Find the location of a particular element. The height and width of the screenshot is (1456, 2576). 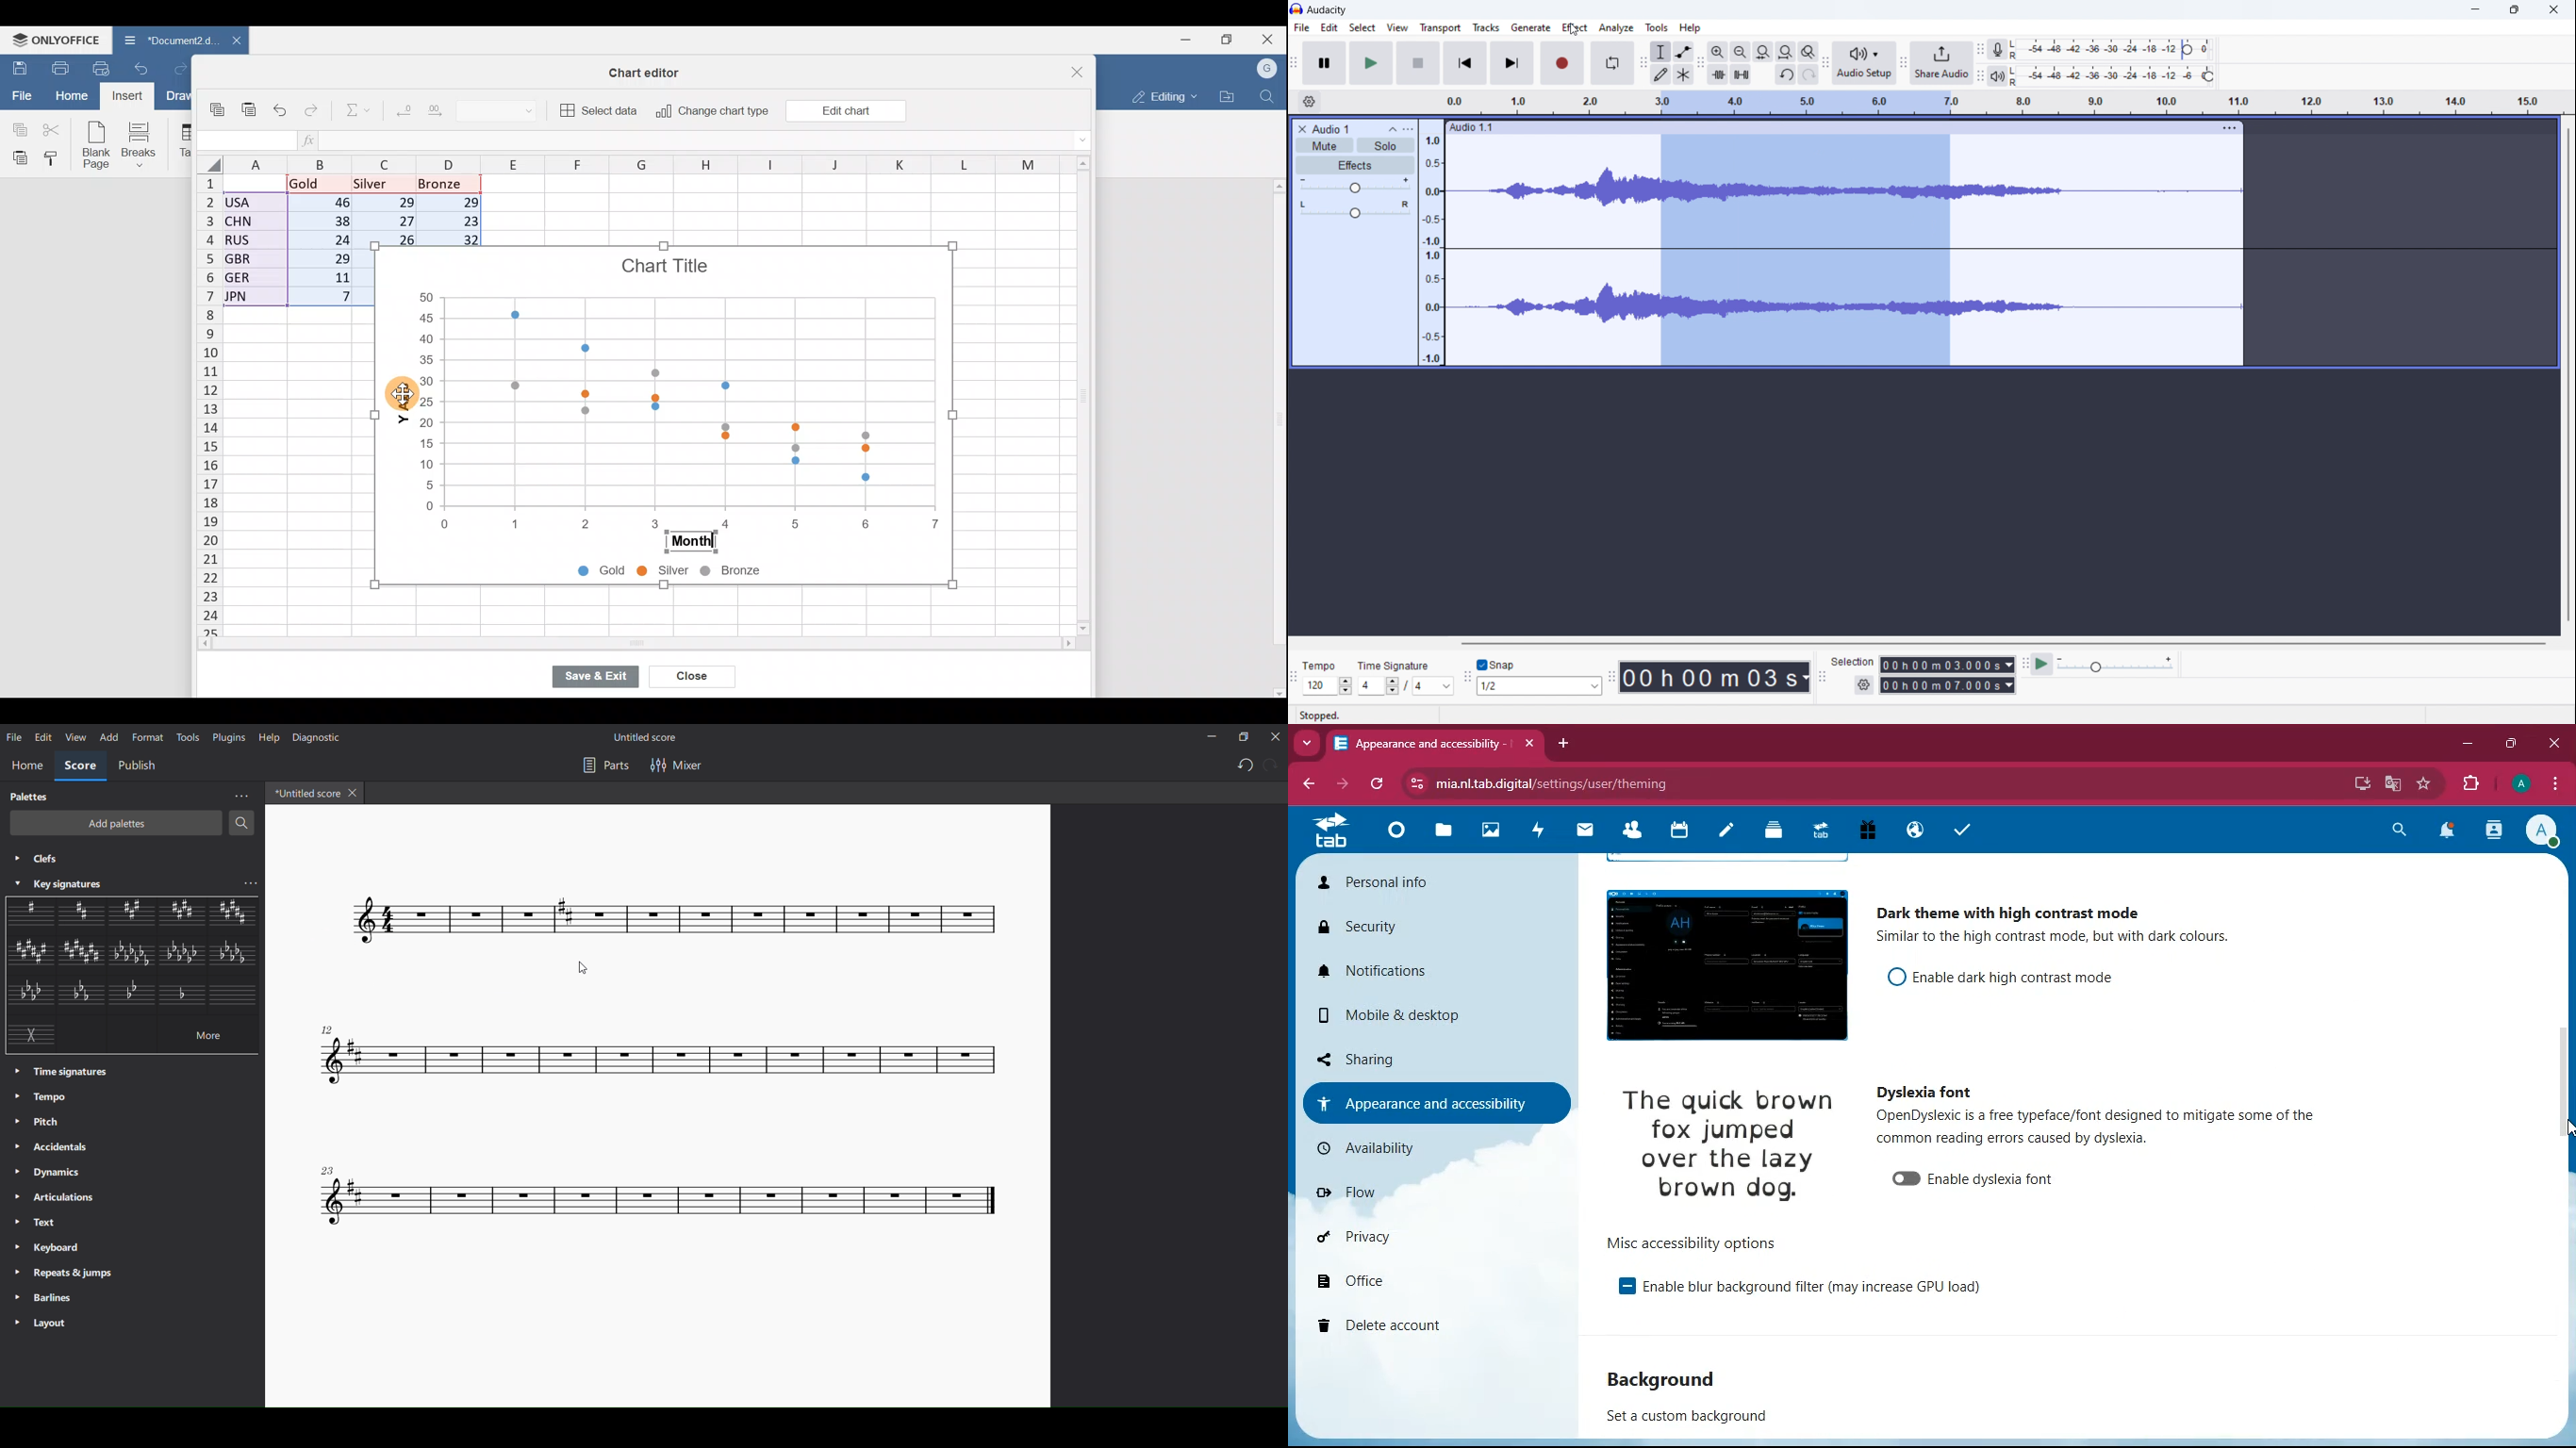

Columns is located at coordinates (640, 164).